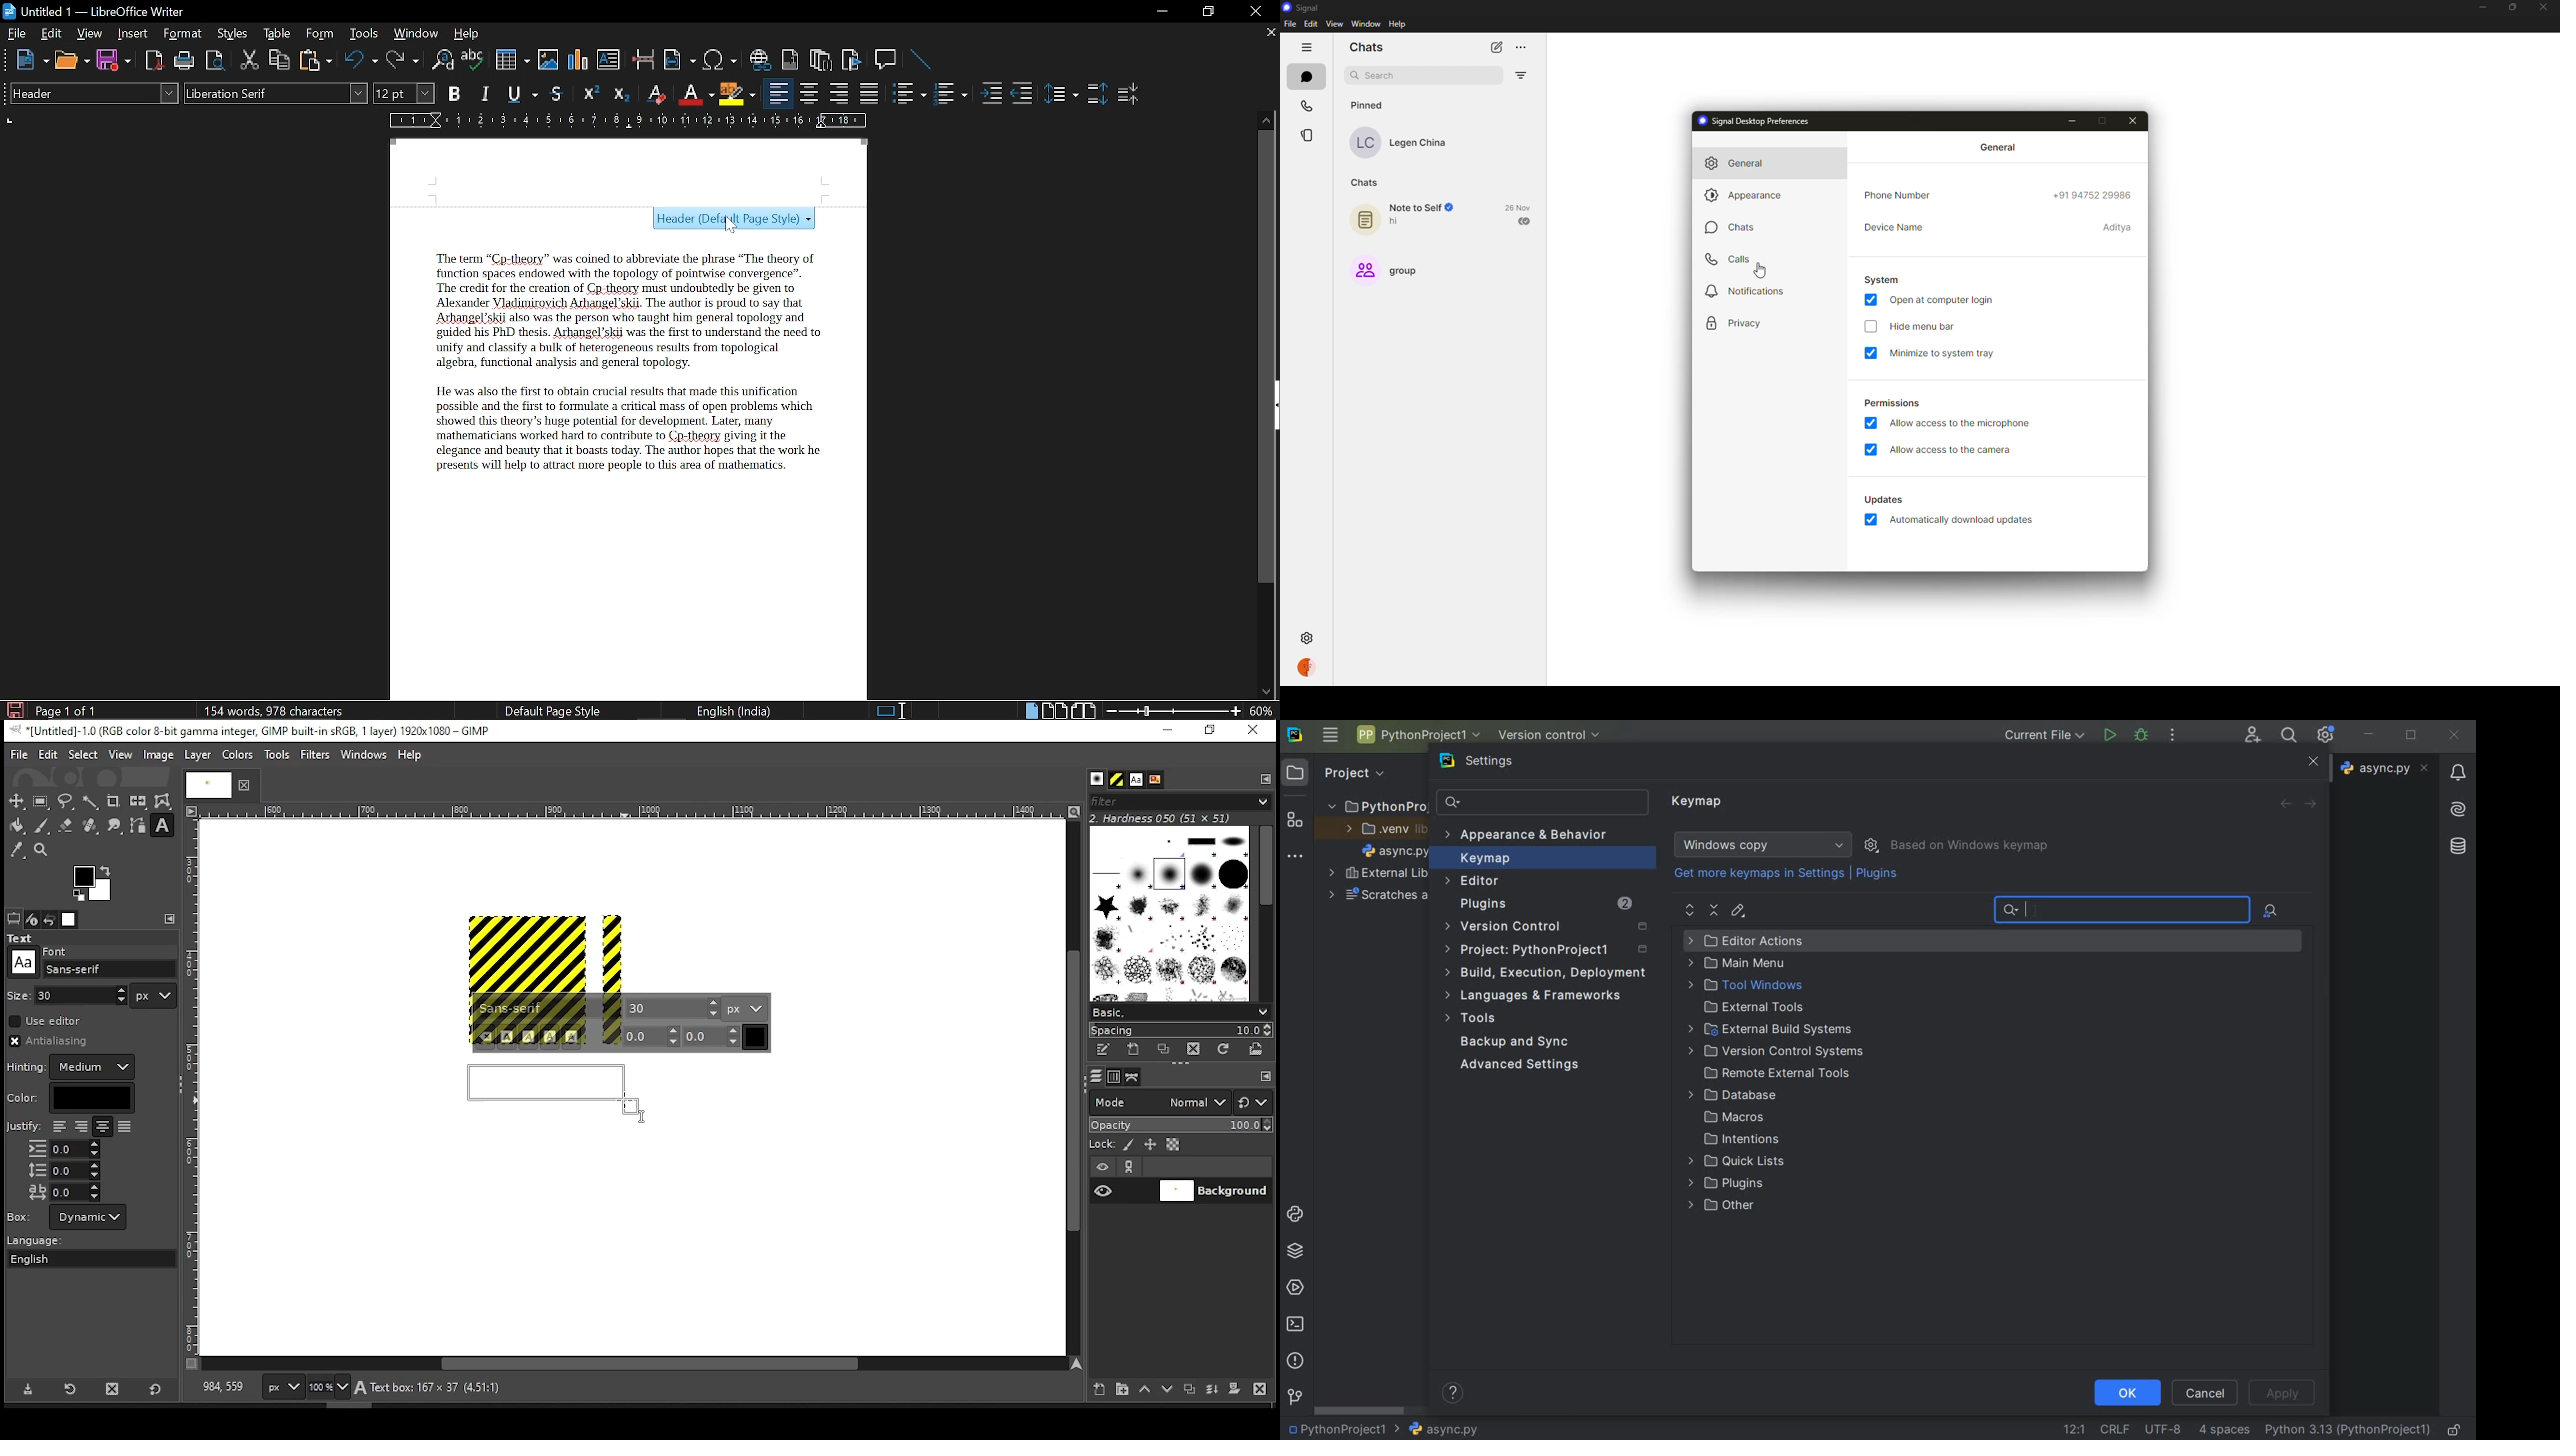 The image size is (2576, 1456). Describe the element at coordinates (1366, 181) in the screenshot. I see `chats` at that location.